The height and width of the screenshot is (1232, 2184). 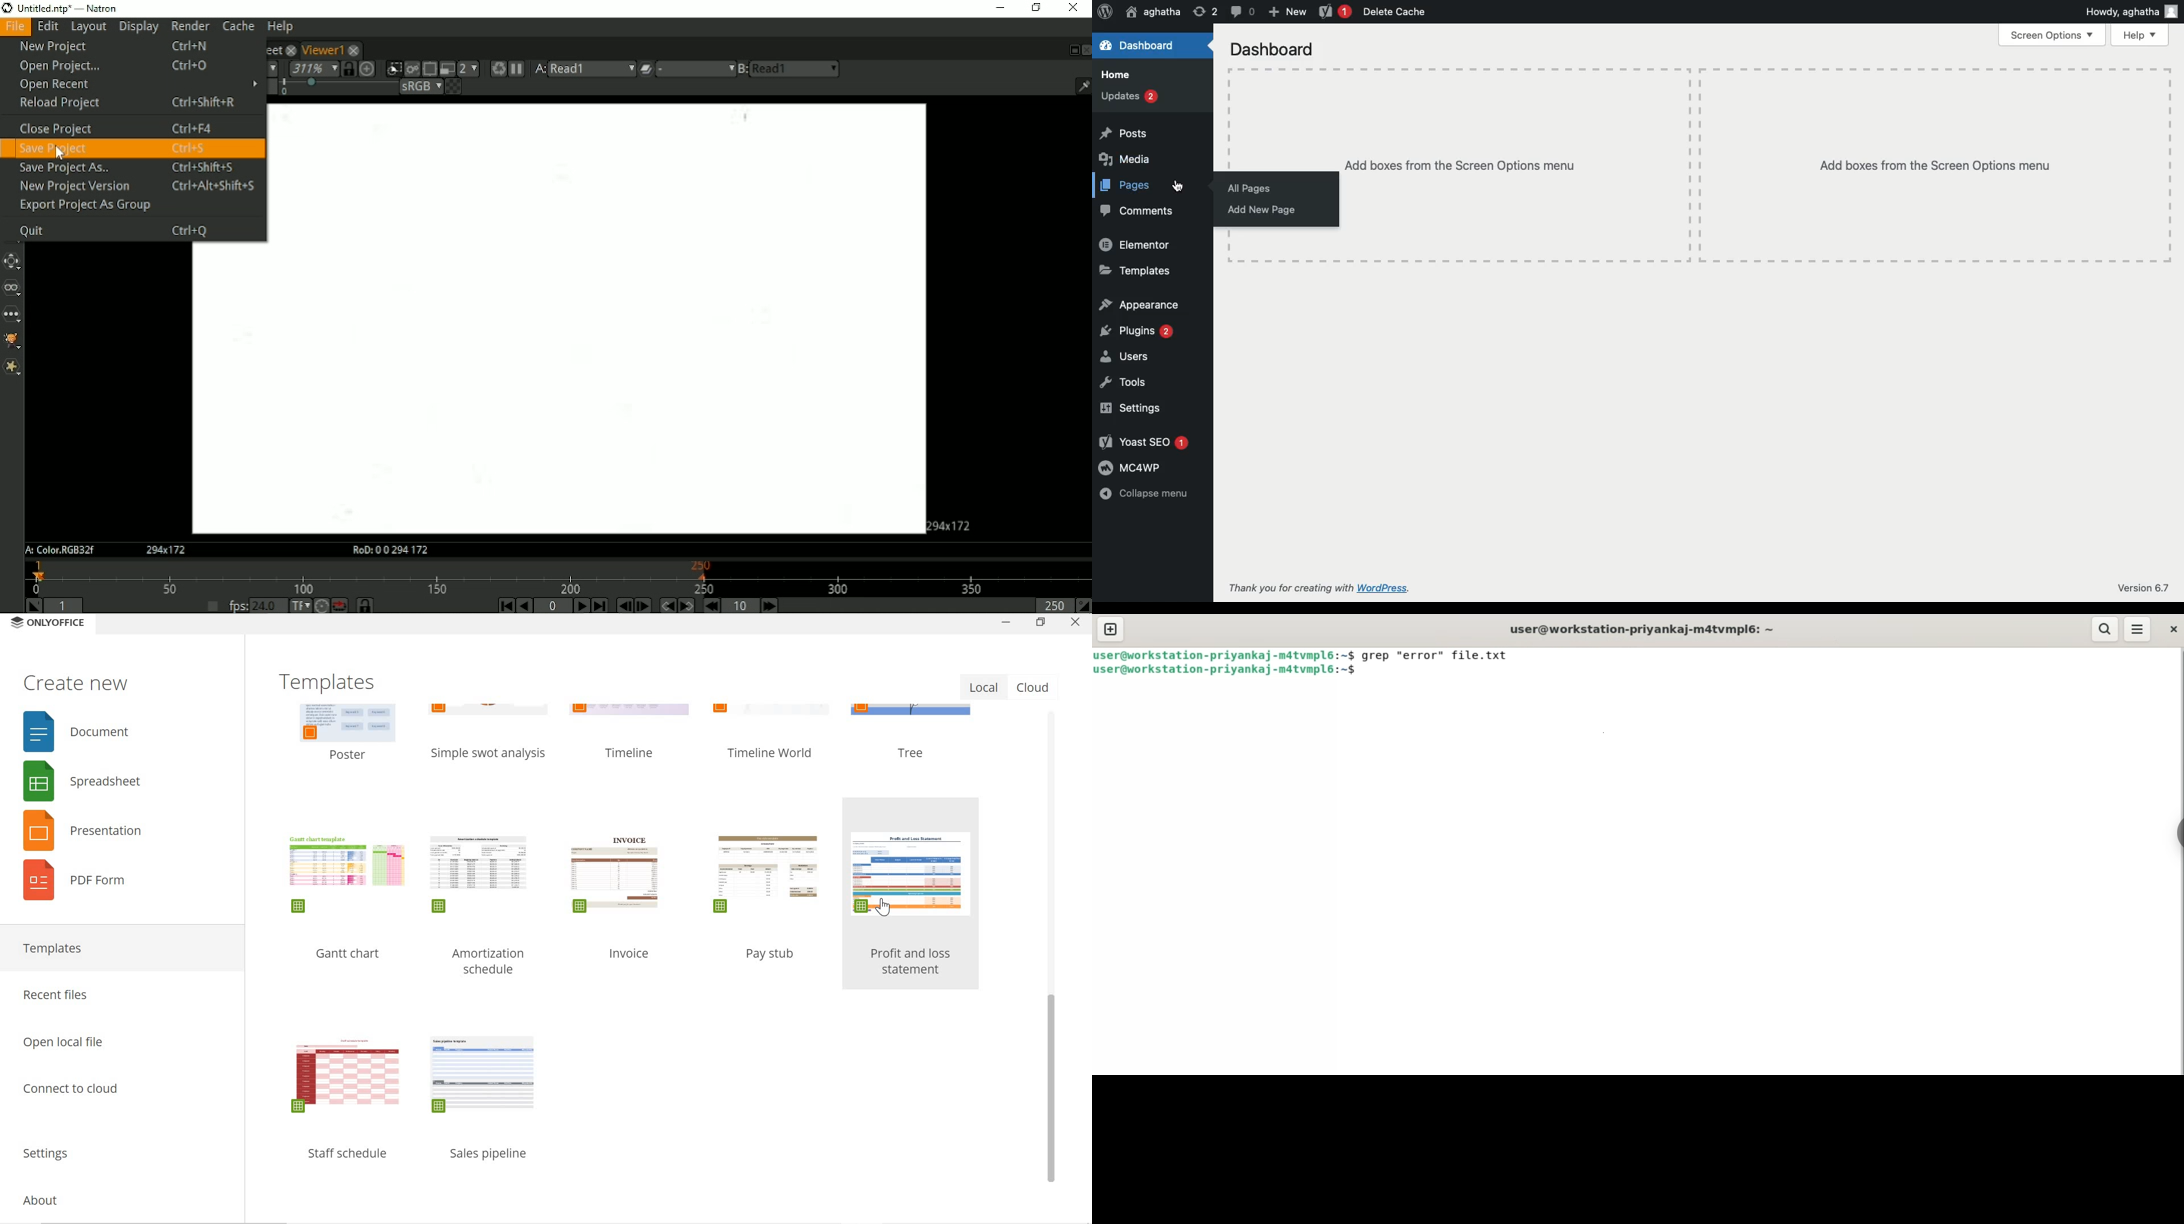 I want to click on template design, so click(x=634, y=711).